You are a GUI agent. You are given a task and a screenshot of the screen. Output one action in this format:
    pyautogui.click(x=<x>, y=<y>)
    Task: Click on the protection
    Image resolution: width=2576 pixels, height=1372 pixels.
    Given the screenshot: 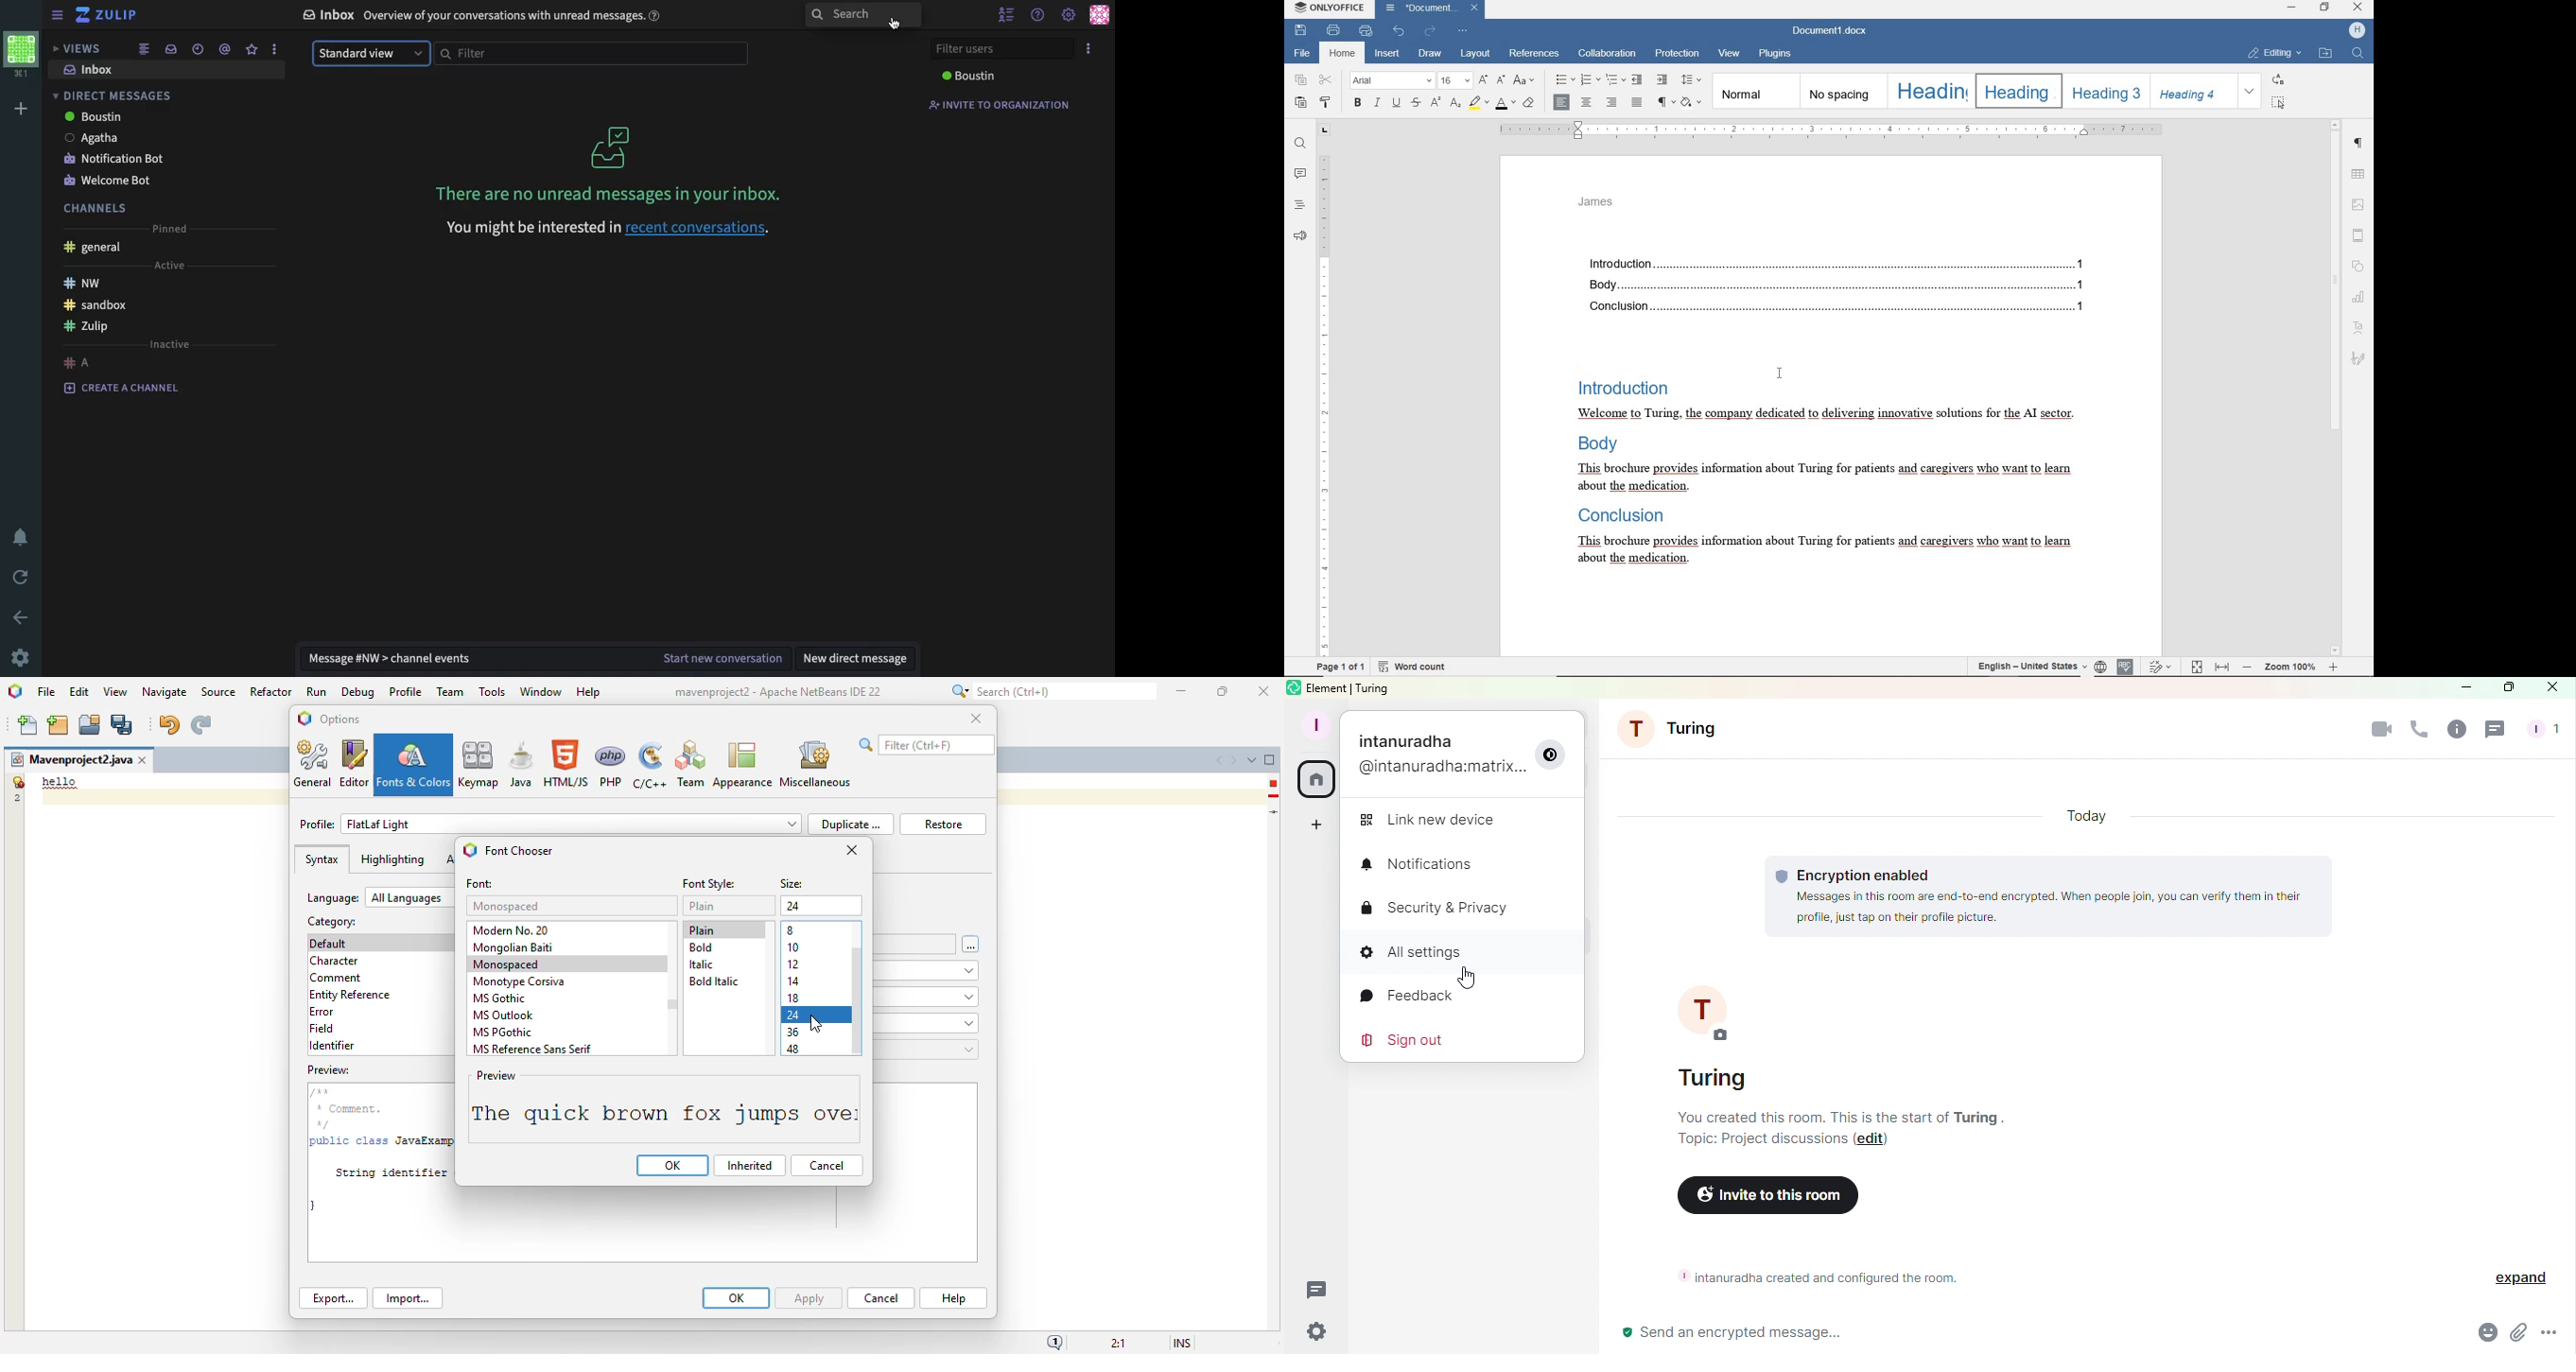 What is the action you would take?
    pyautogui.click(x=1677, y=55)
    